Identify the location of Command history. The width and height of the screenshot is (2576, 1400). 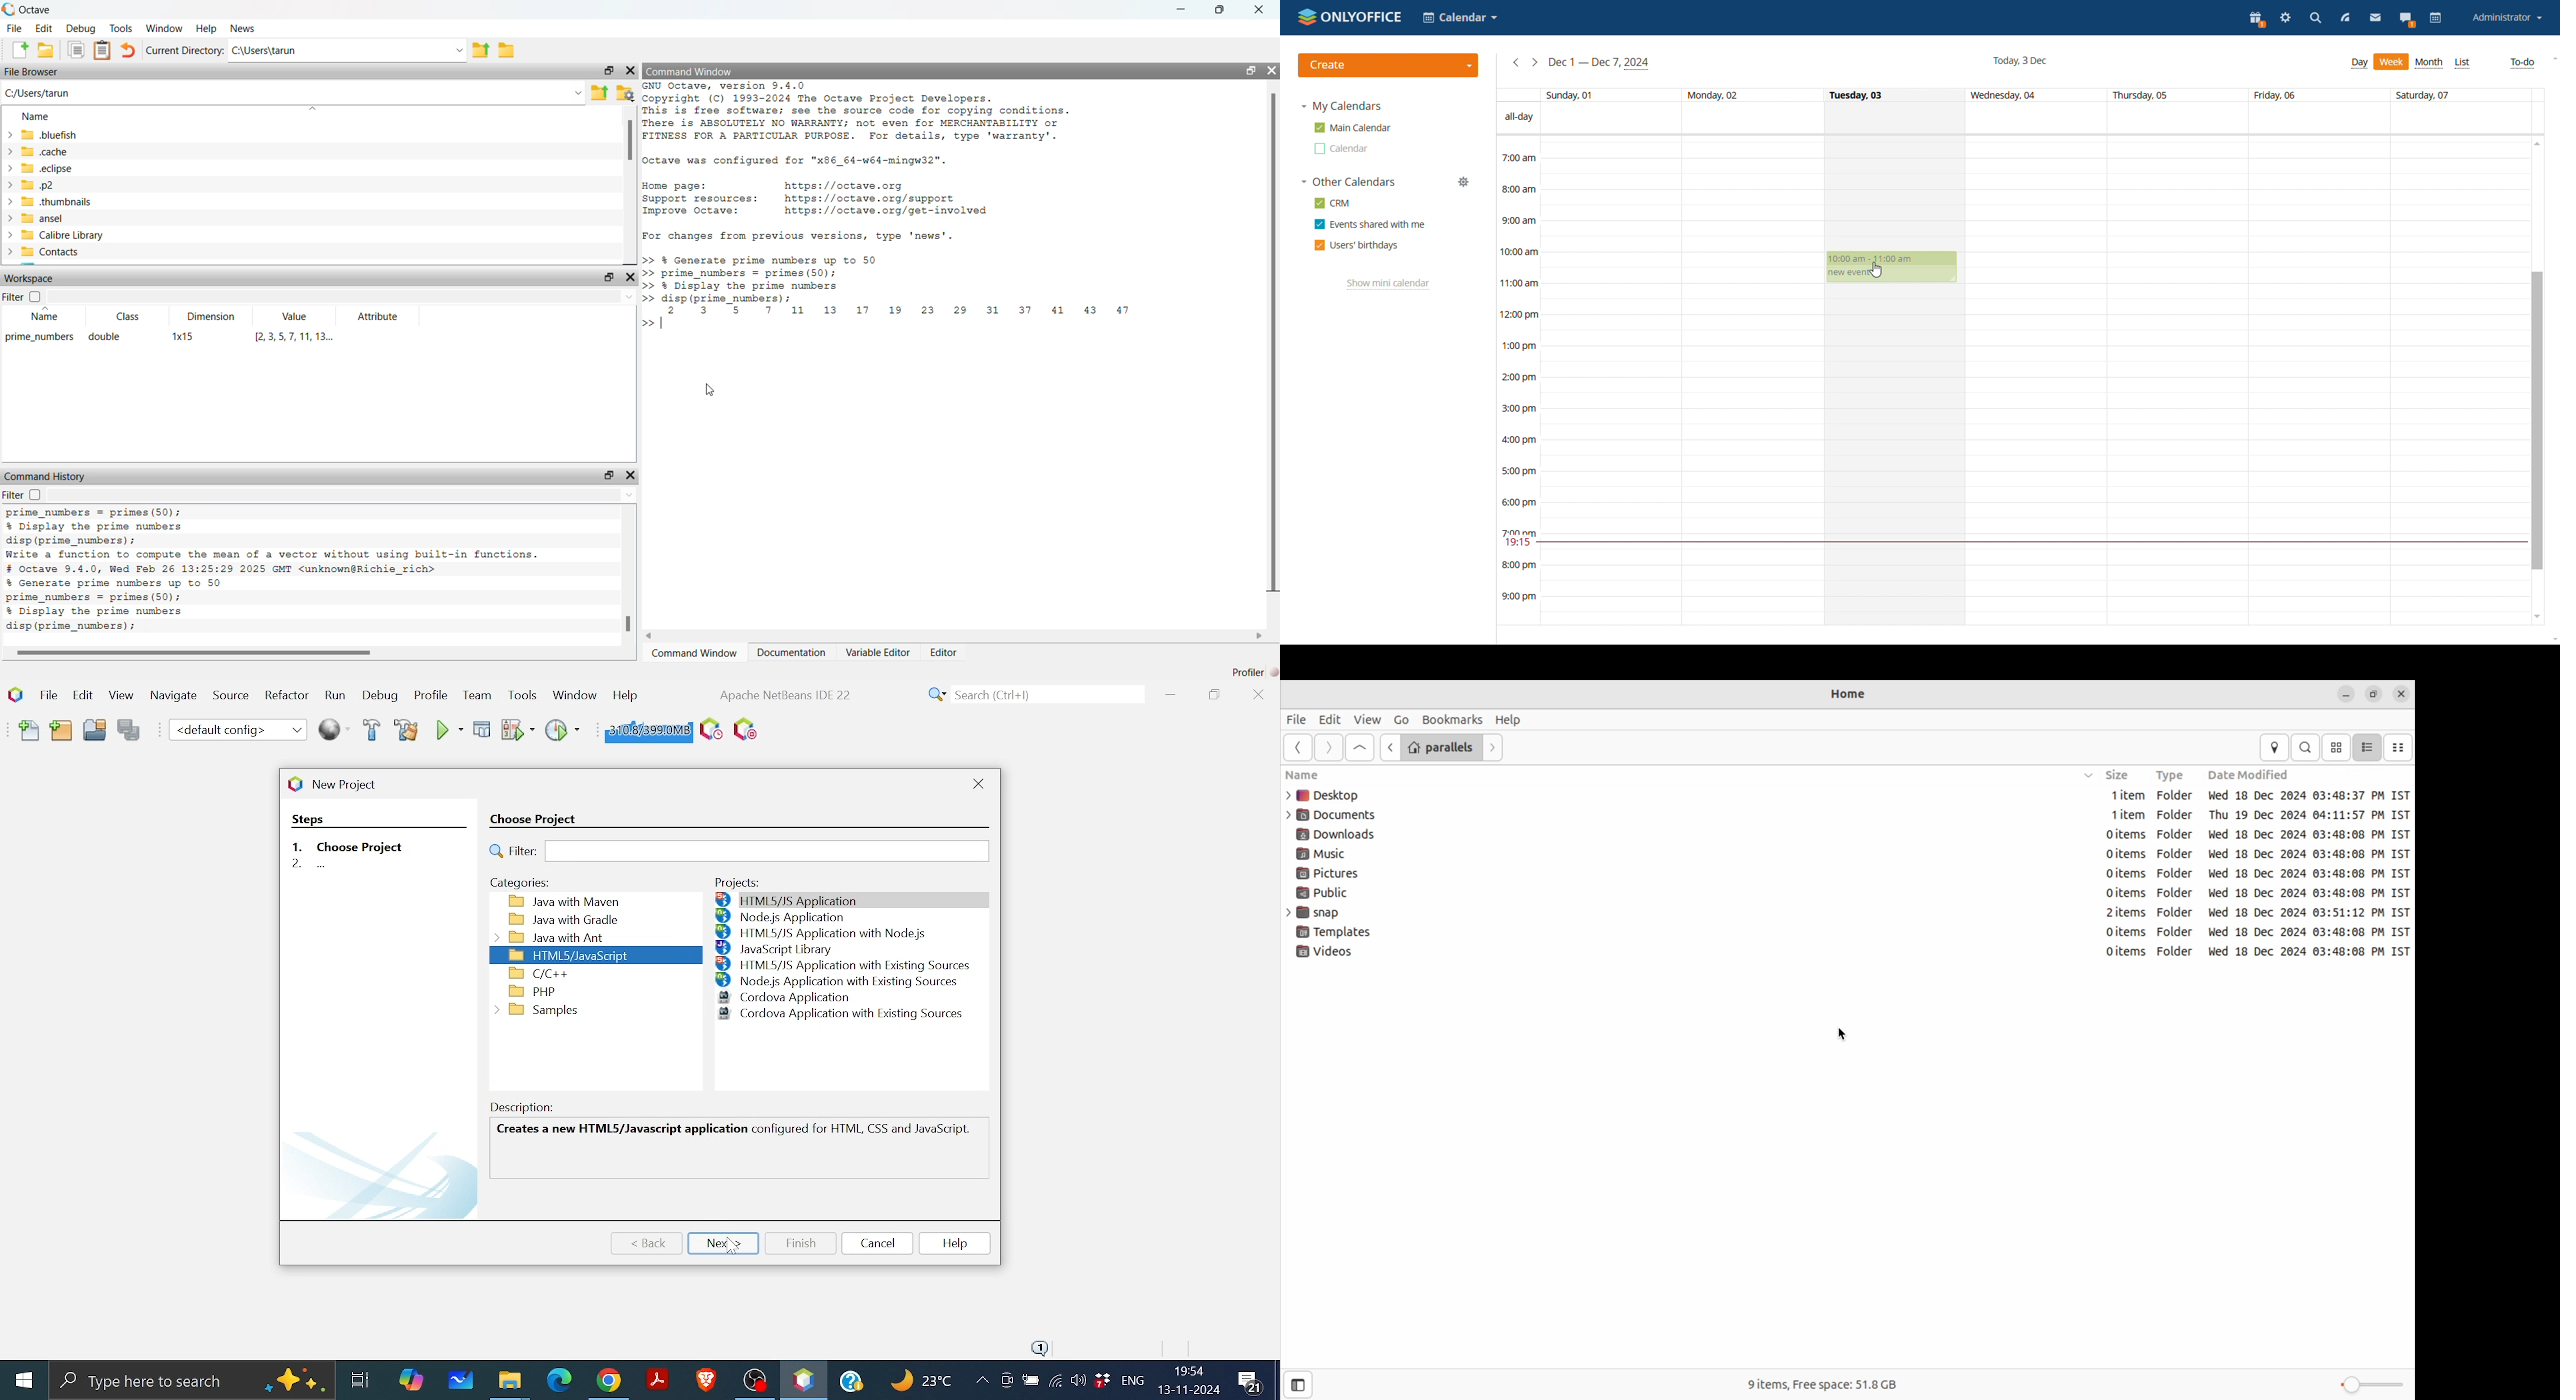
(47, 476).